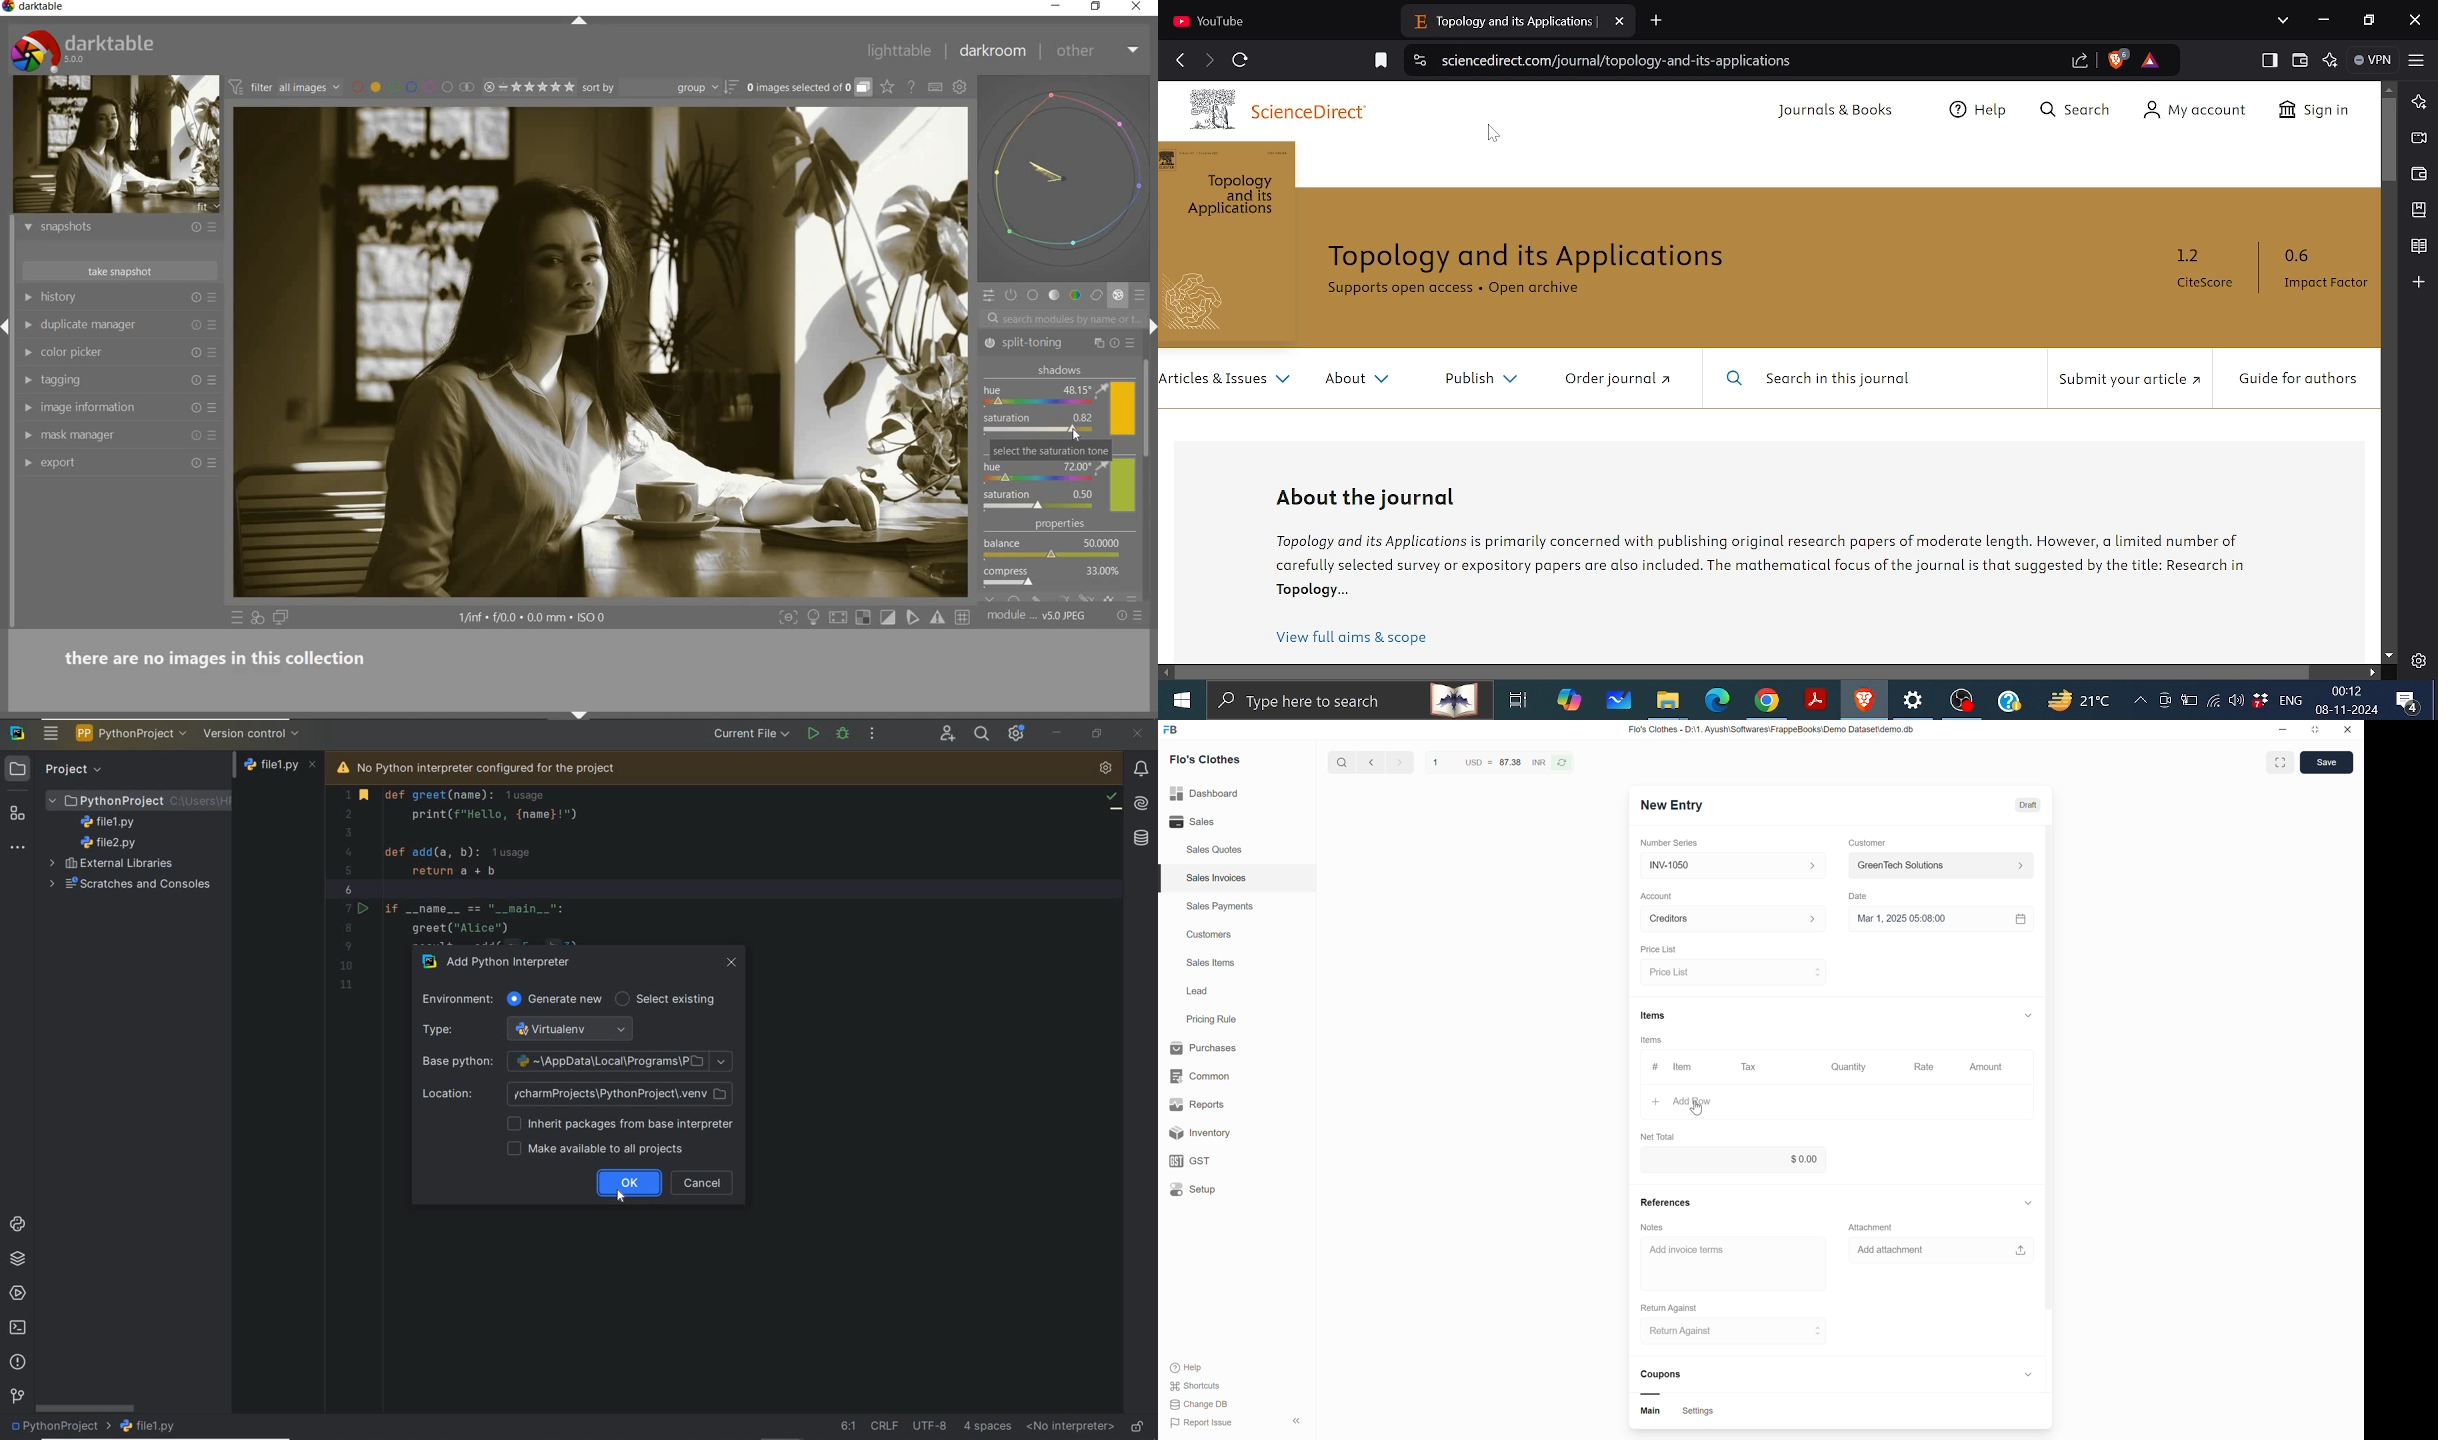 The image size is (2464, 1456). What do you see at coordinates (1666, 1381) in the screenshot?
I see `Coupons` at bounding box center [1666, 1381].